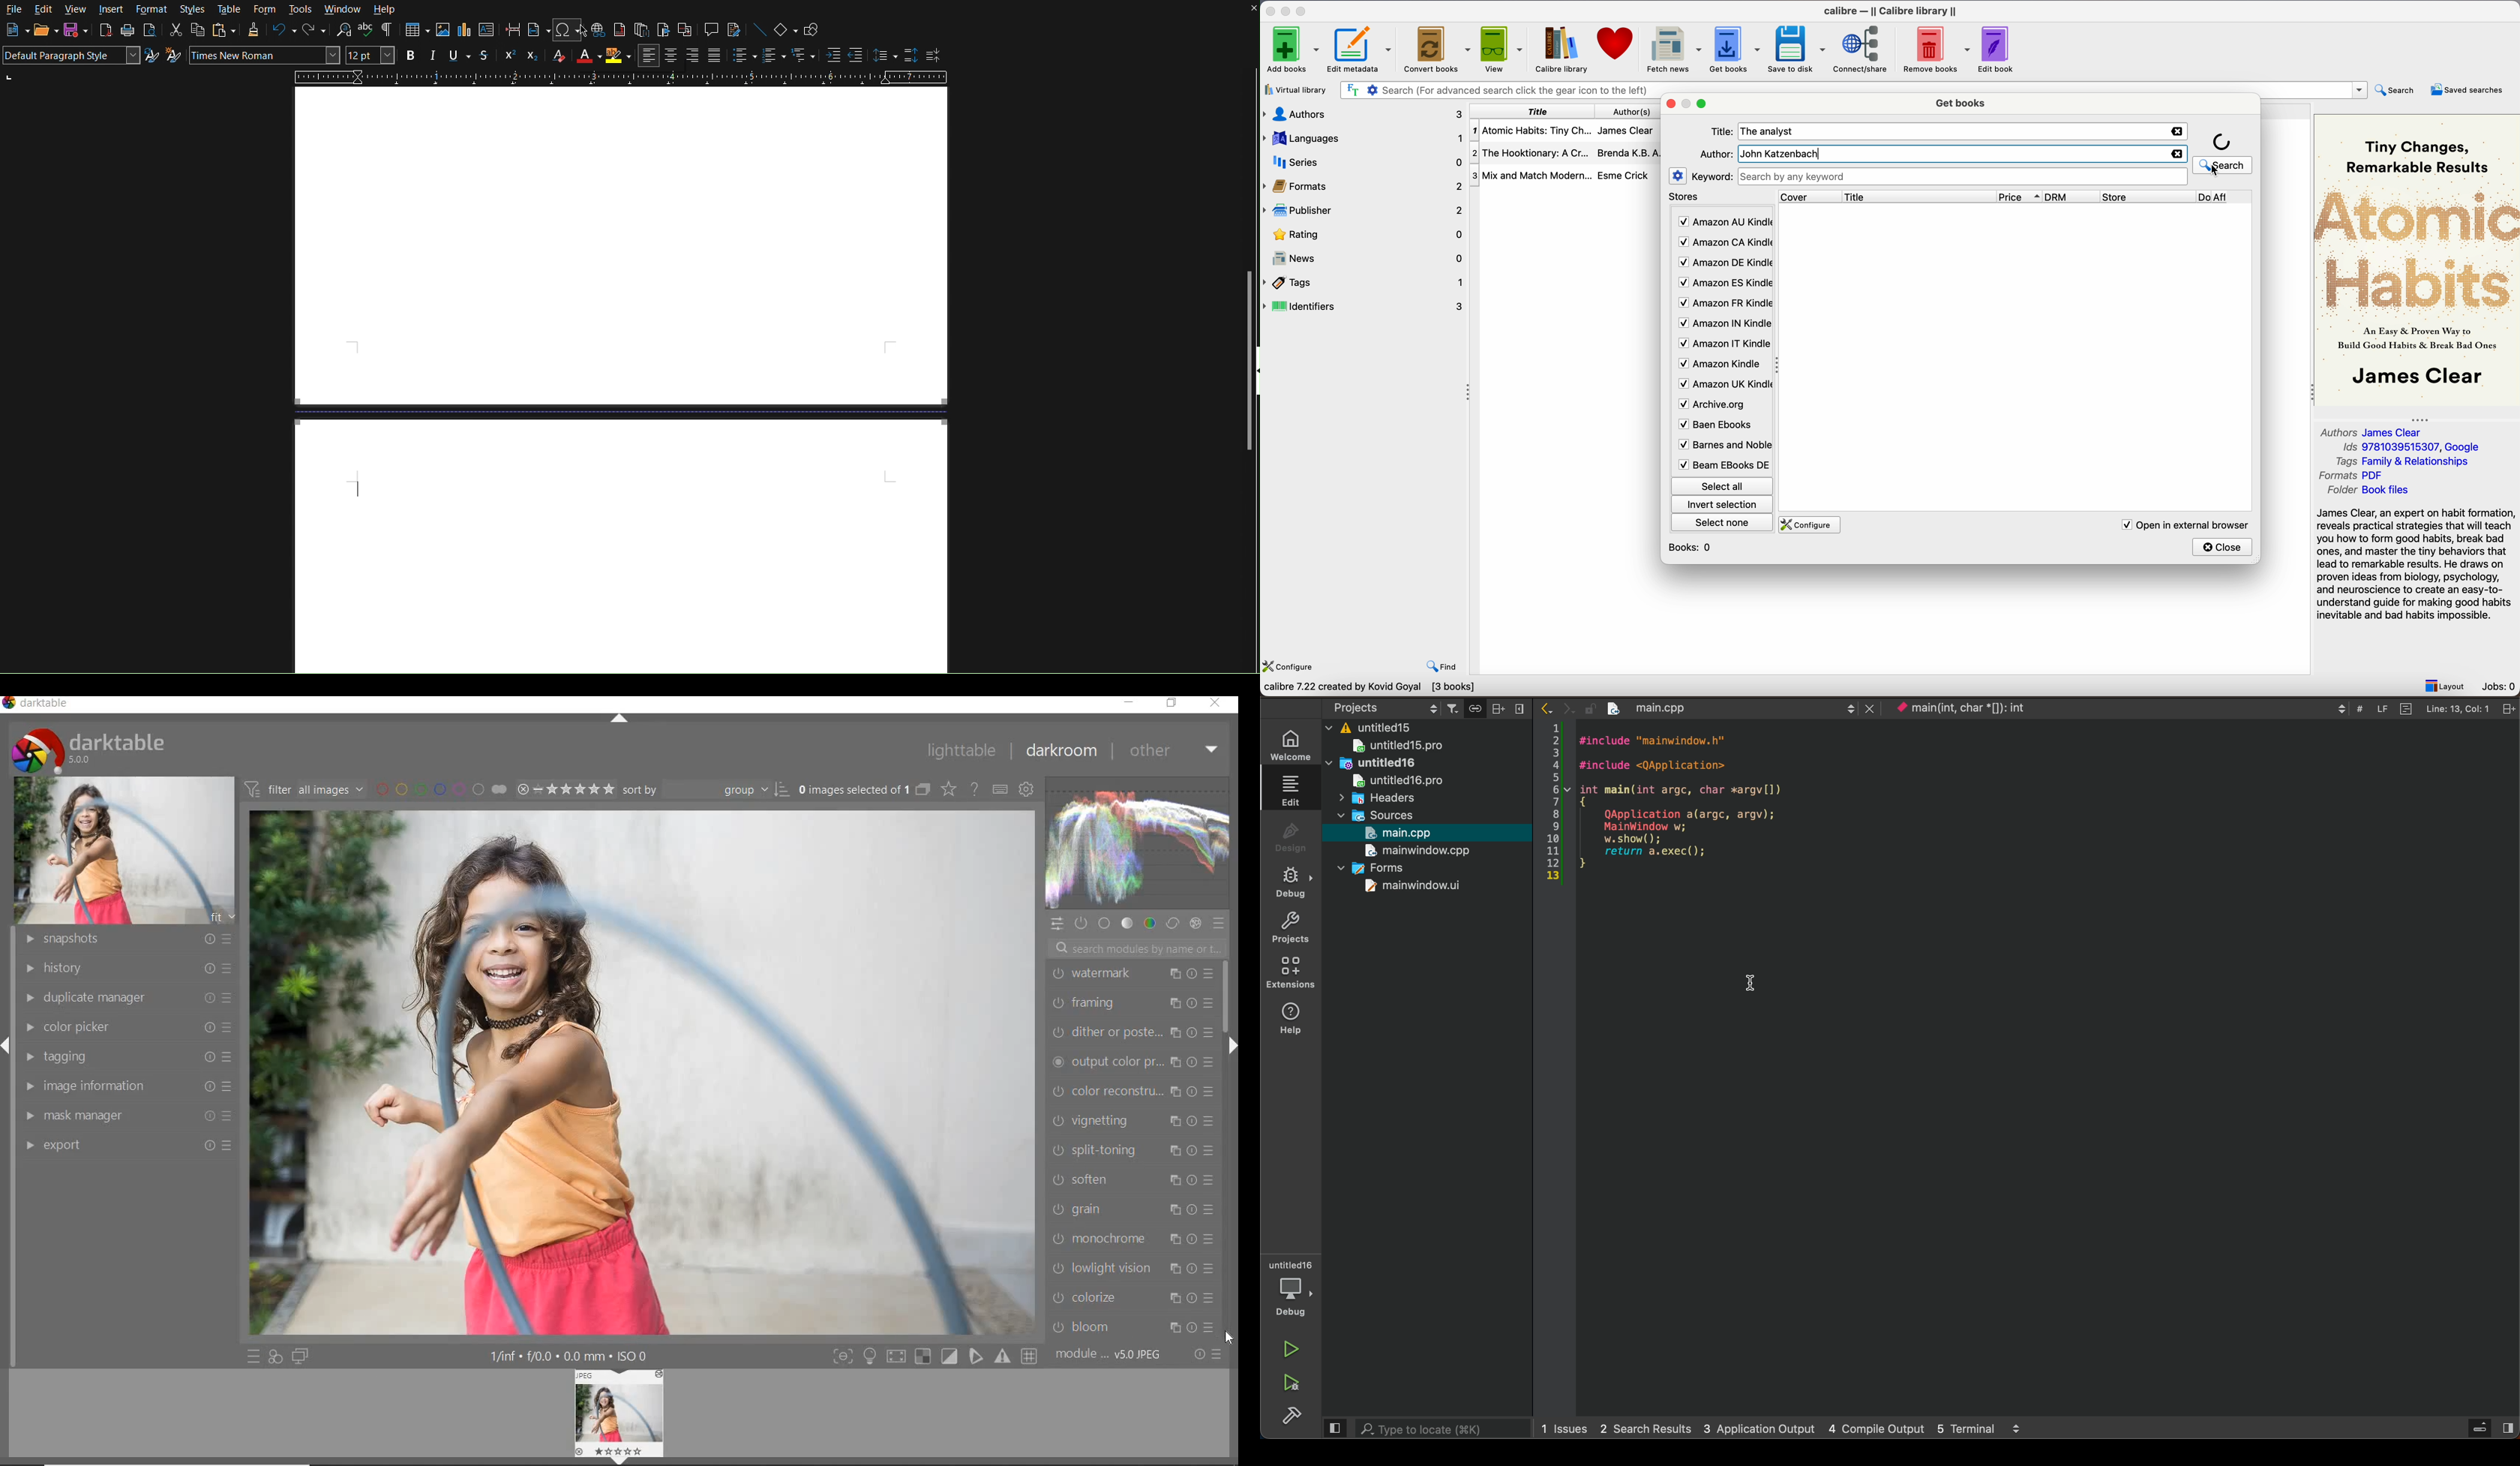 This screenshot has height=1484, width=2520. What do you see at coordinates (618, 721) in the screenshot?
I see `expand / collapse` at bounding box center [618, 721].